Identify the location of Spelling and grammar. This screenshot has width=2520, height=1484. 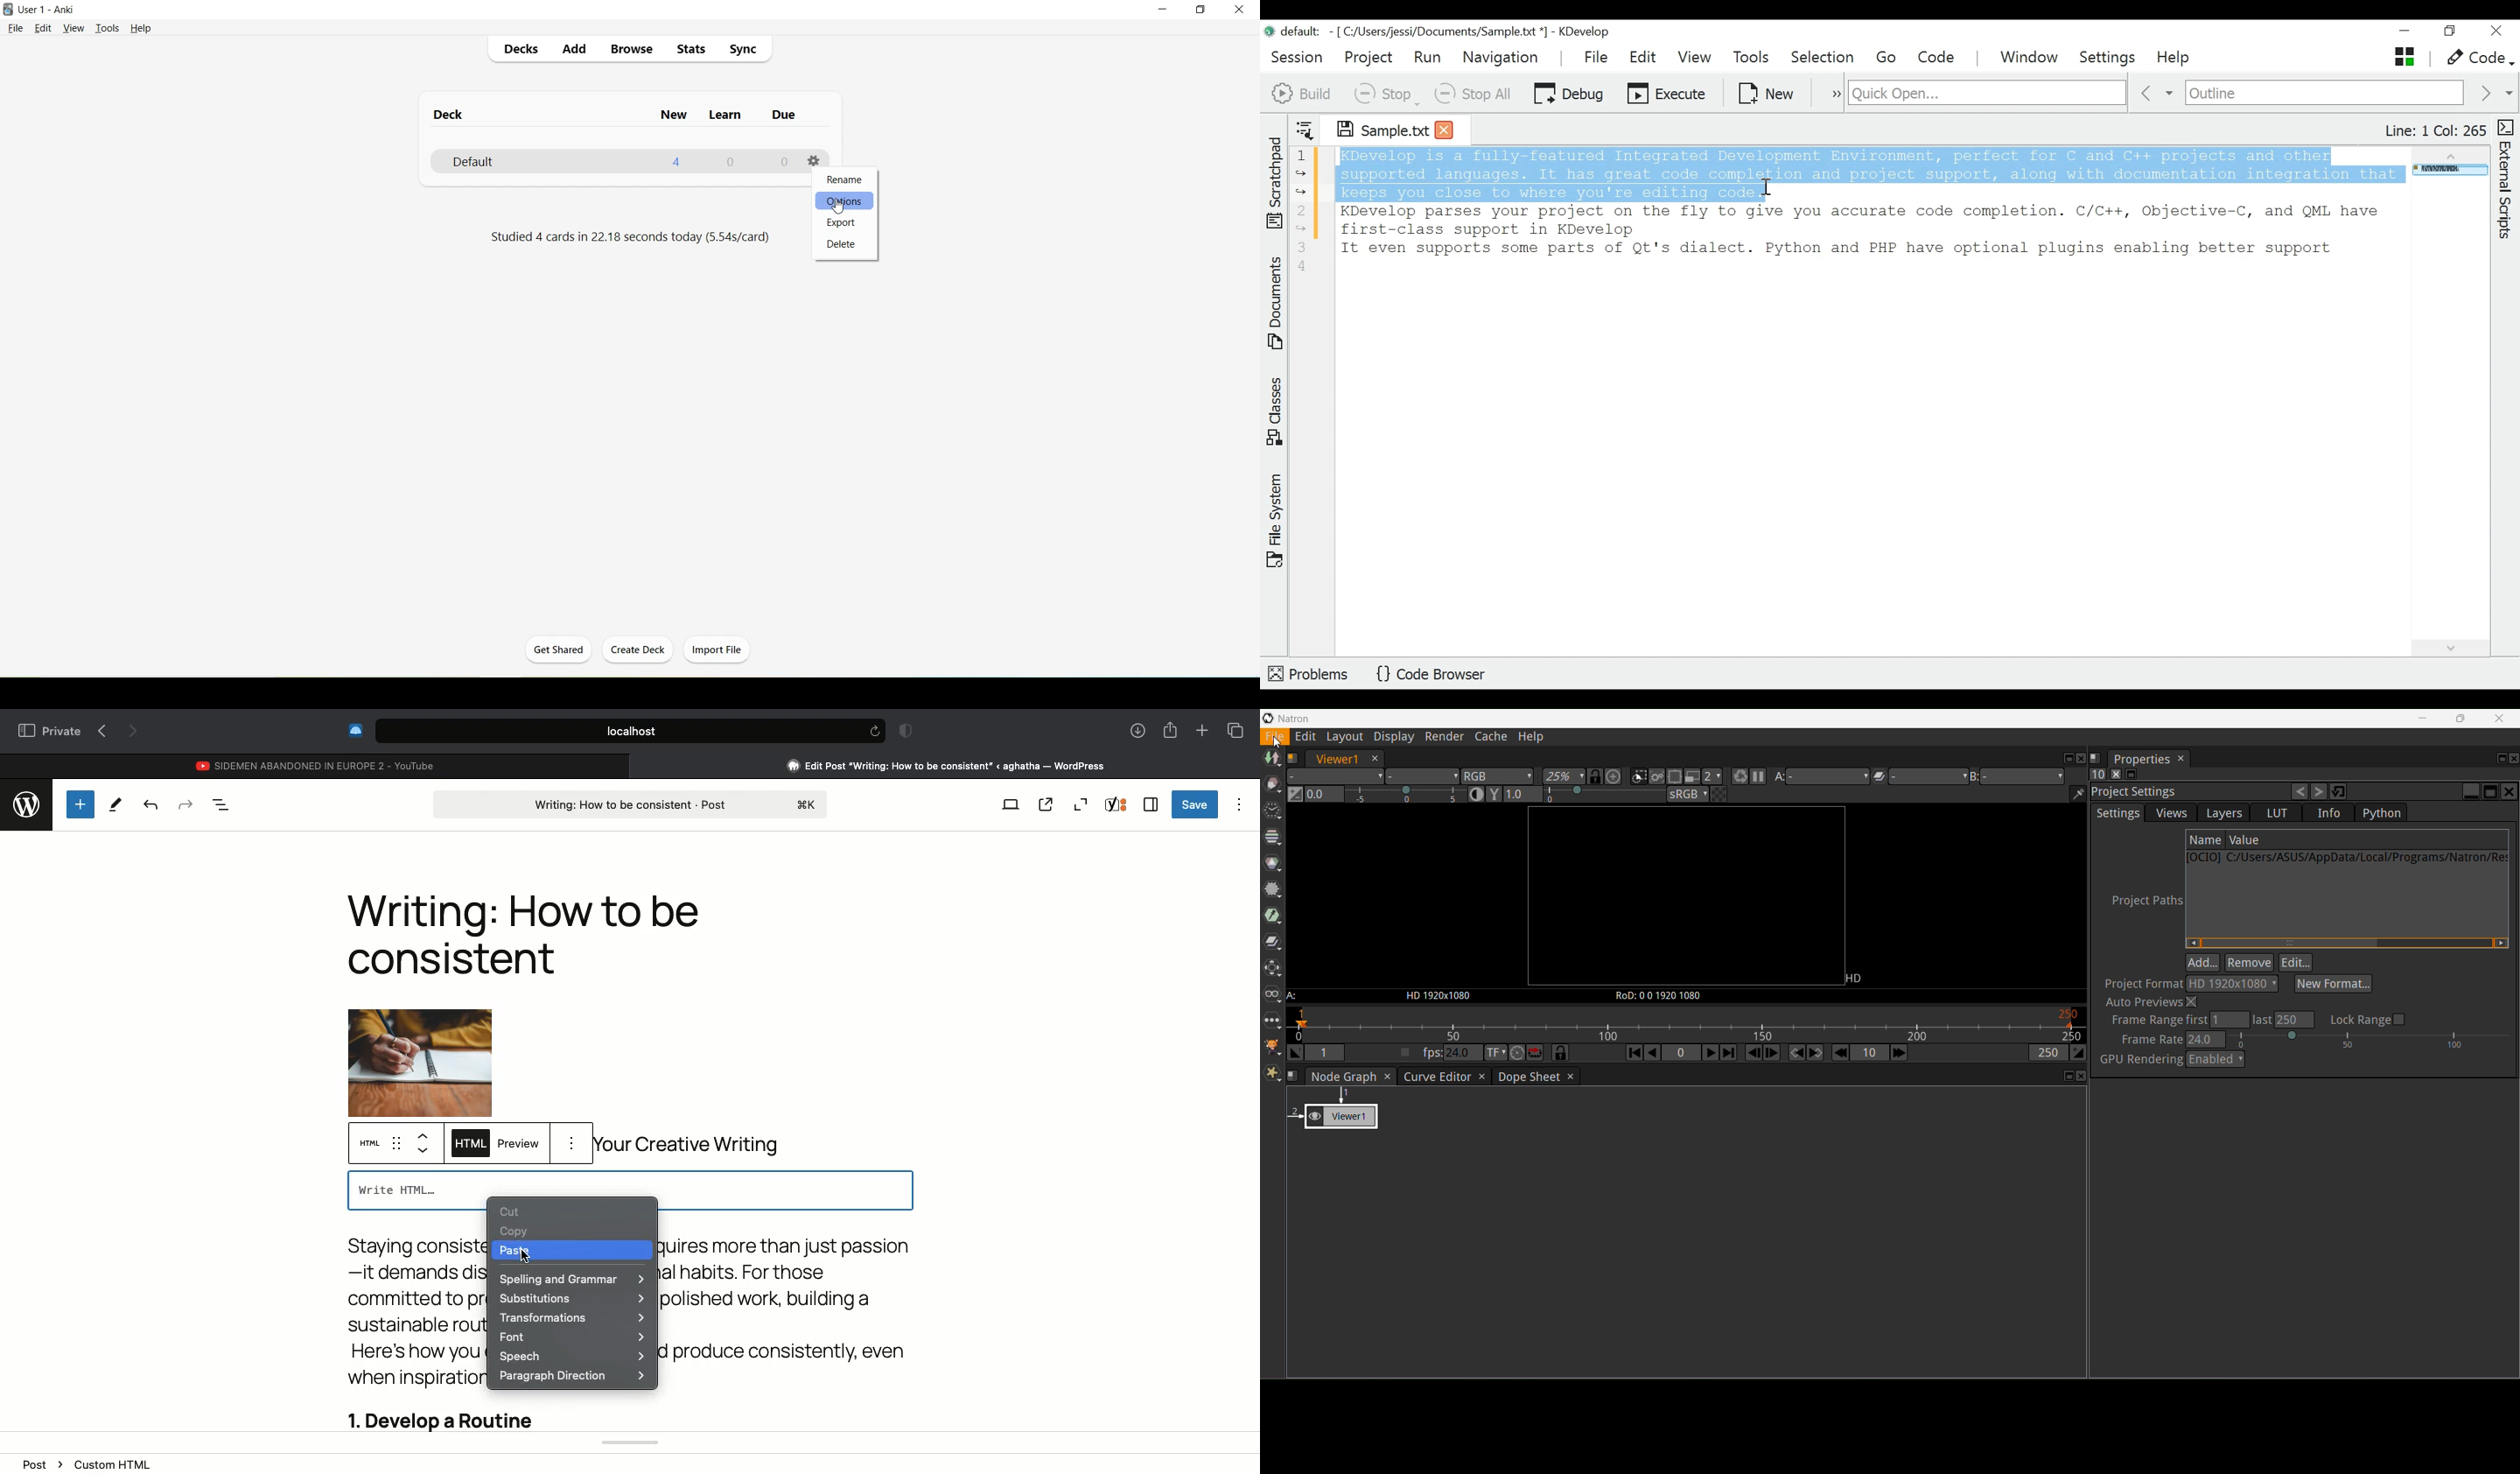
(572, 1280).